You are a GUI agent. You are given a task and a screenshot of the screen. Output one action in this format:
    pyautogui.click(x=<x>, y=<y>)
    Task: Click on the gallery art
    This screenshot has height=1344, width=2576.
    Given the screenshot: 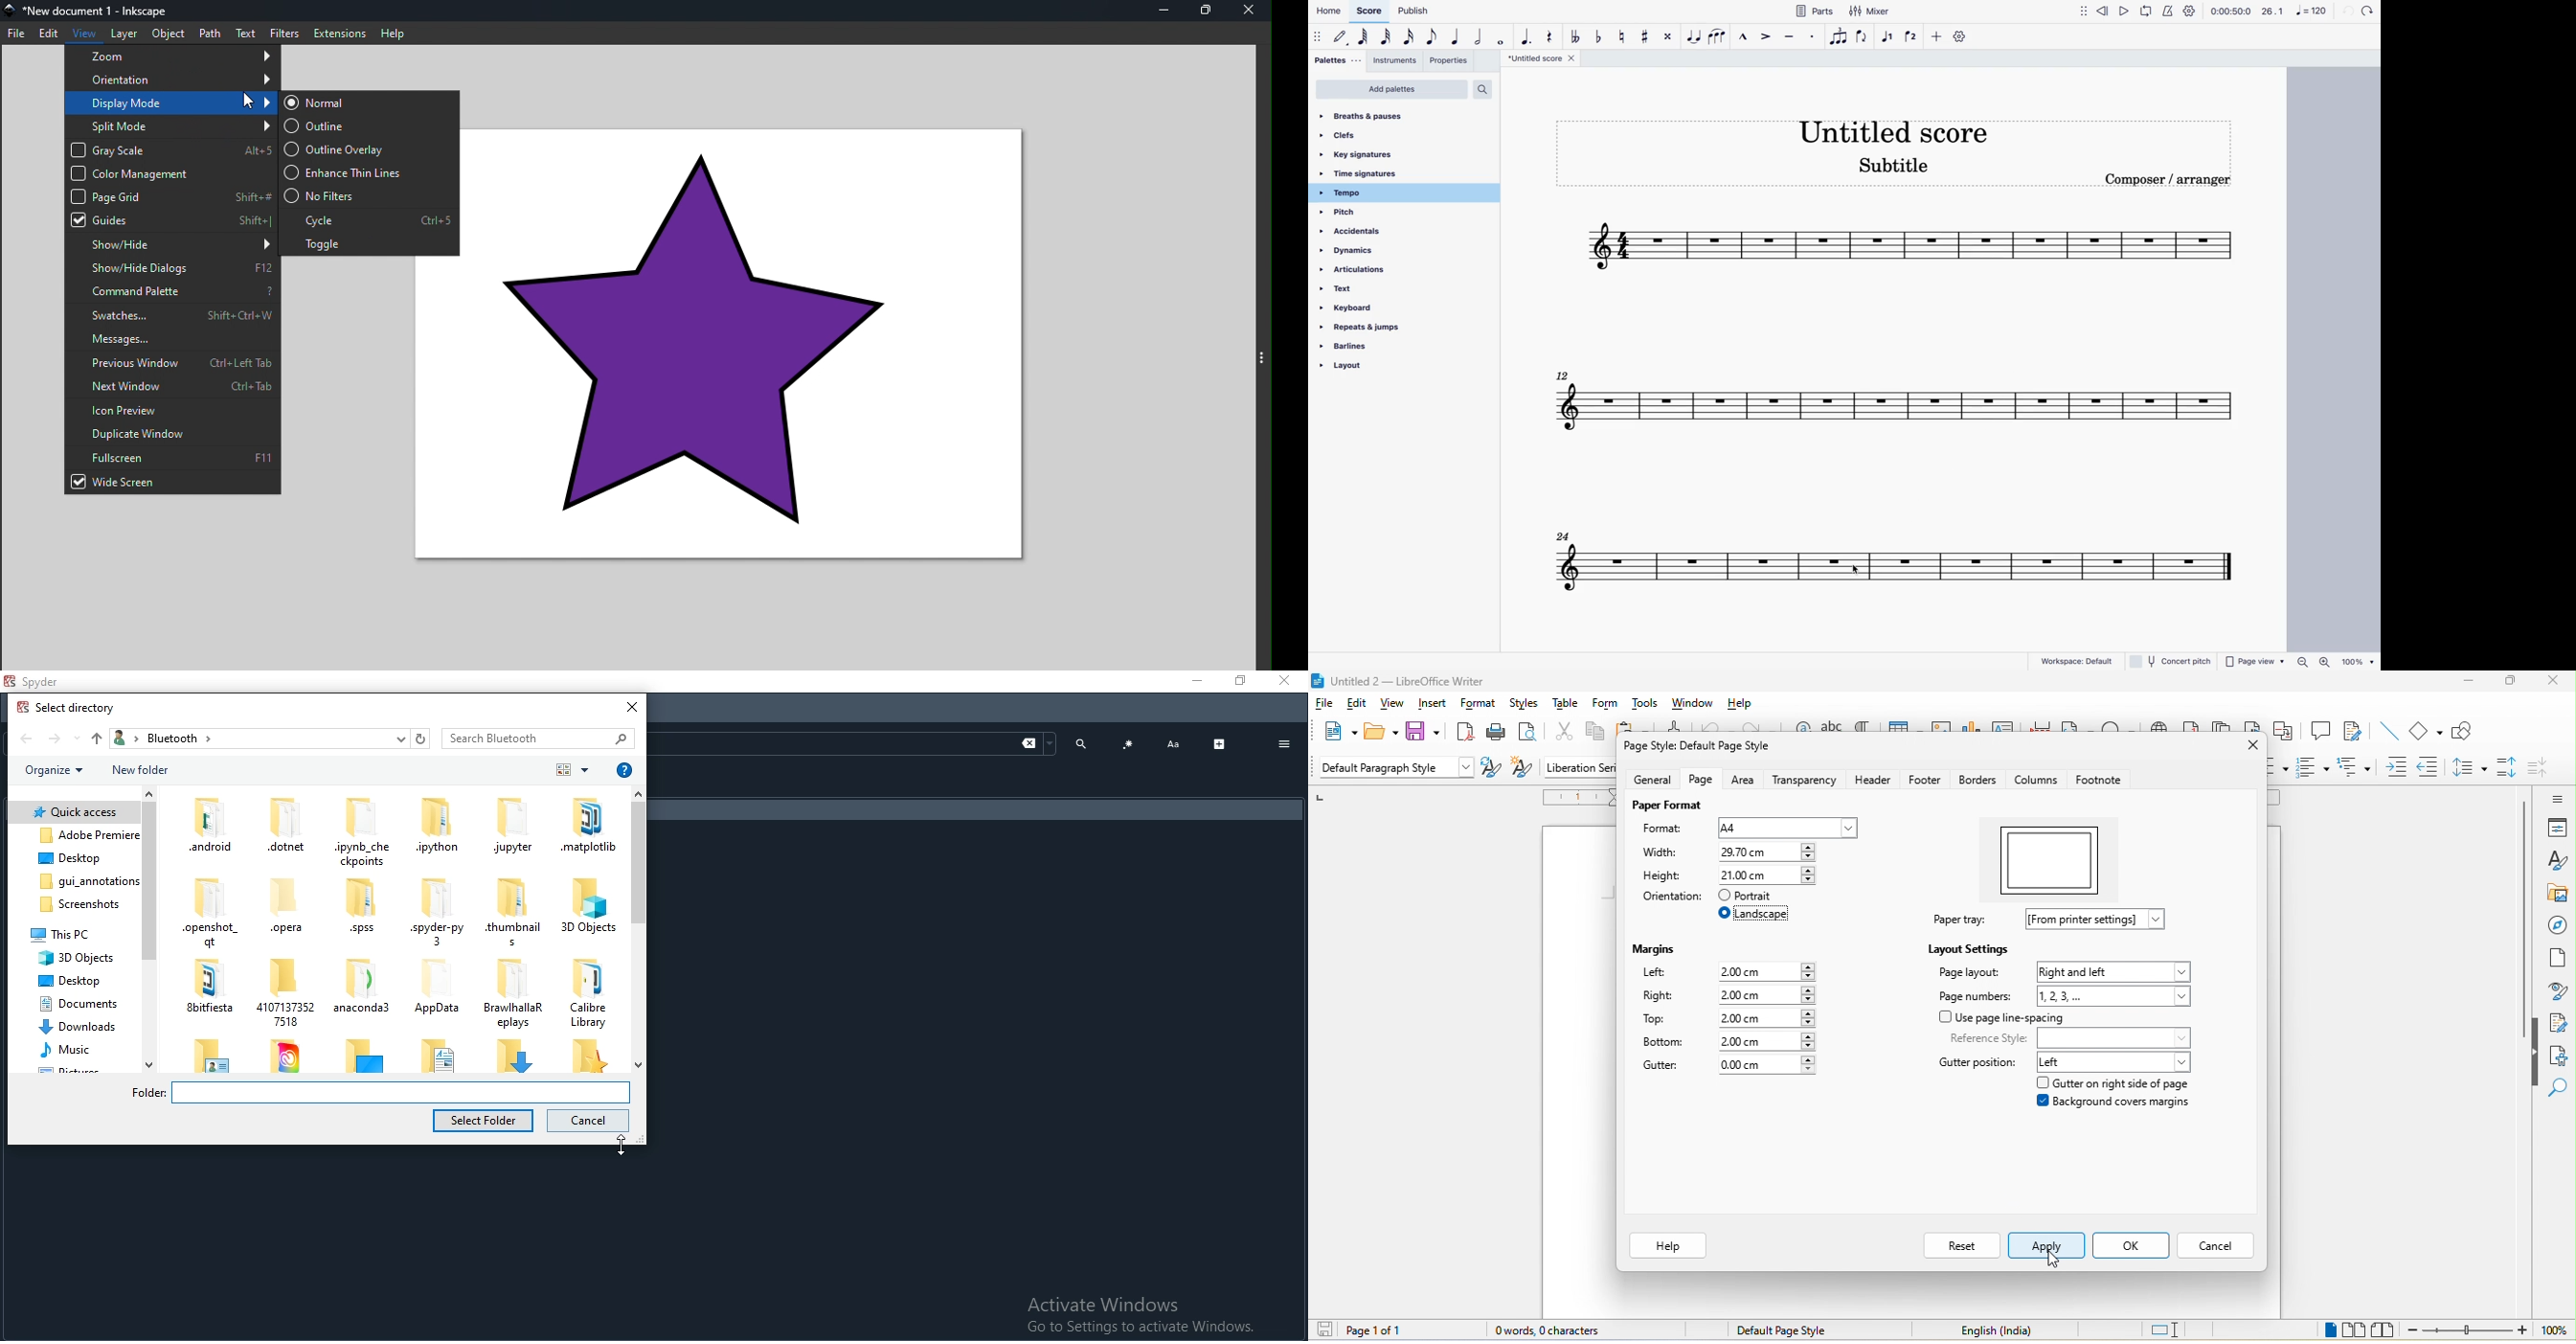 What is the action you would take?
    pyautogui.click(x=2557, y=894)
    